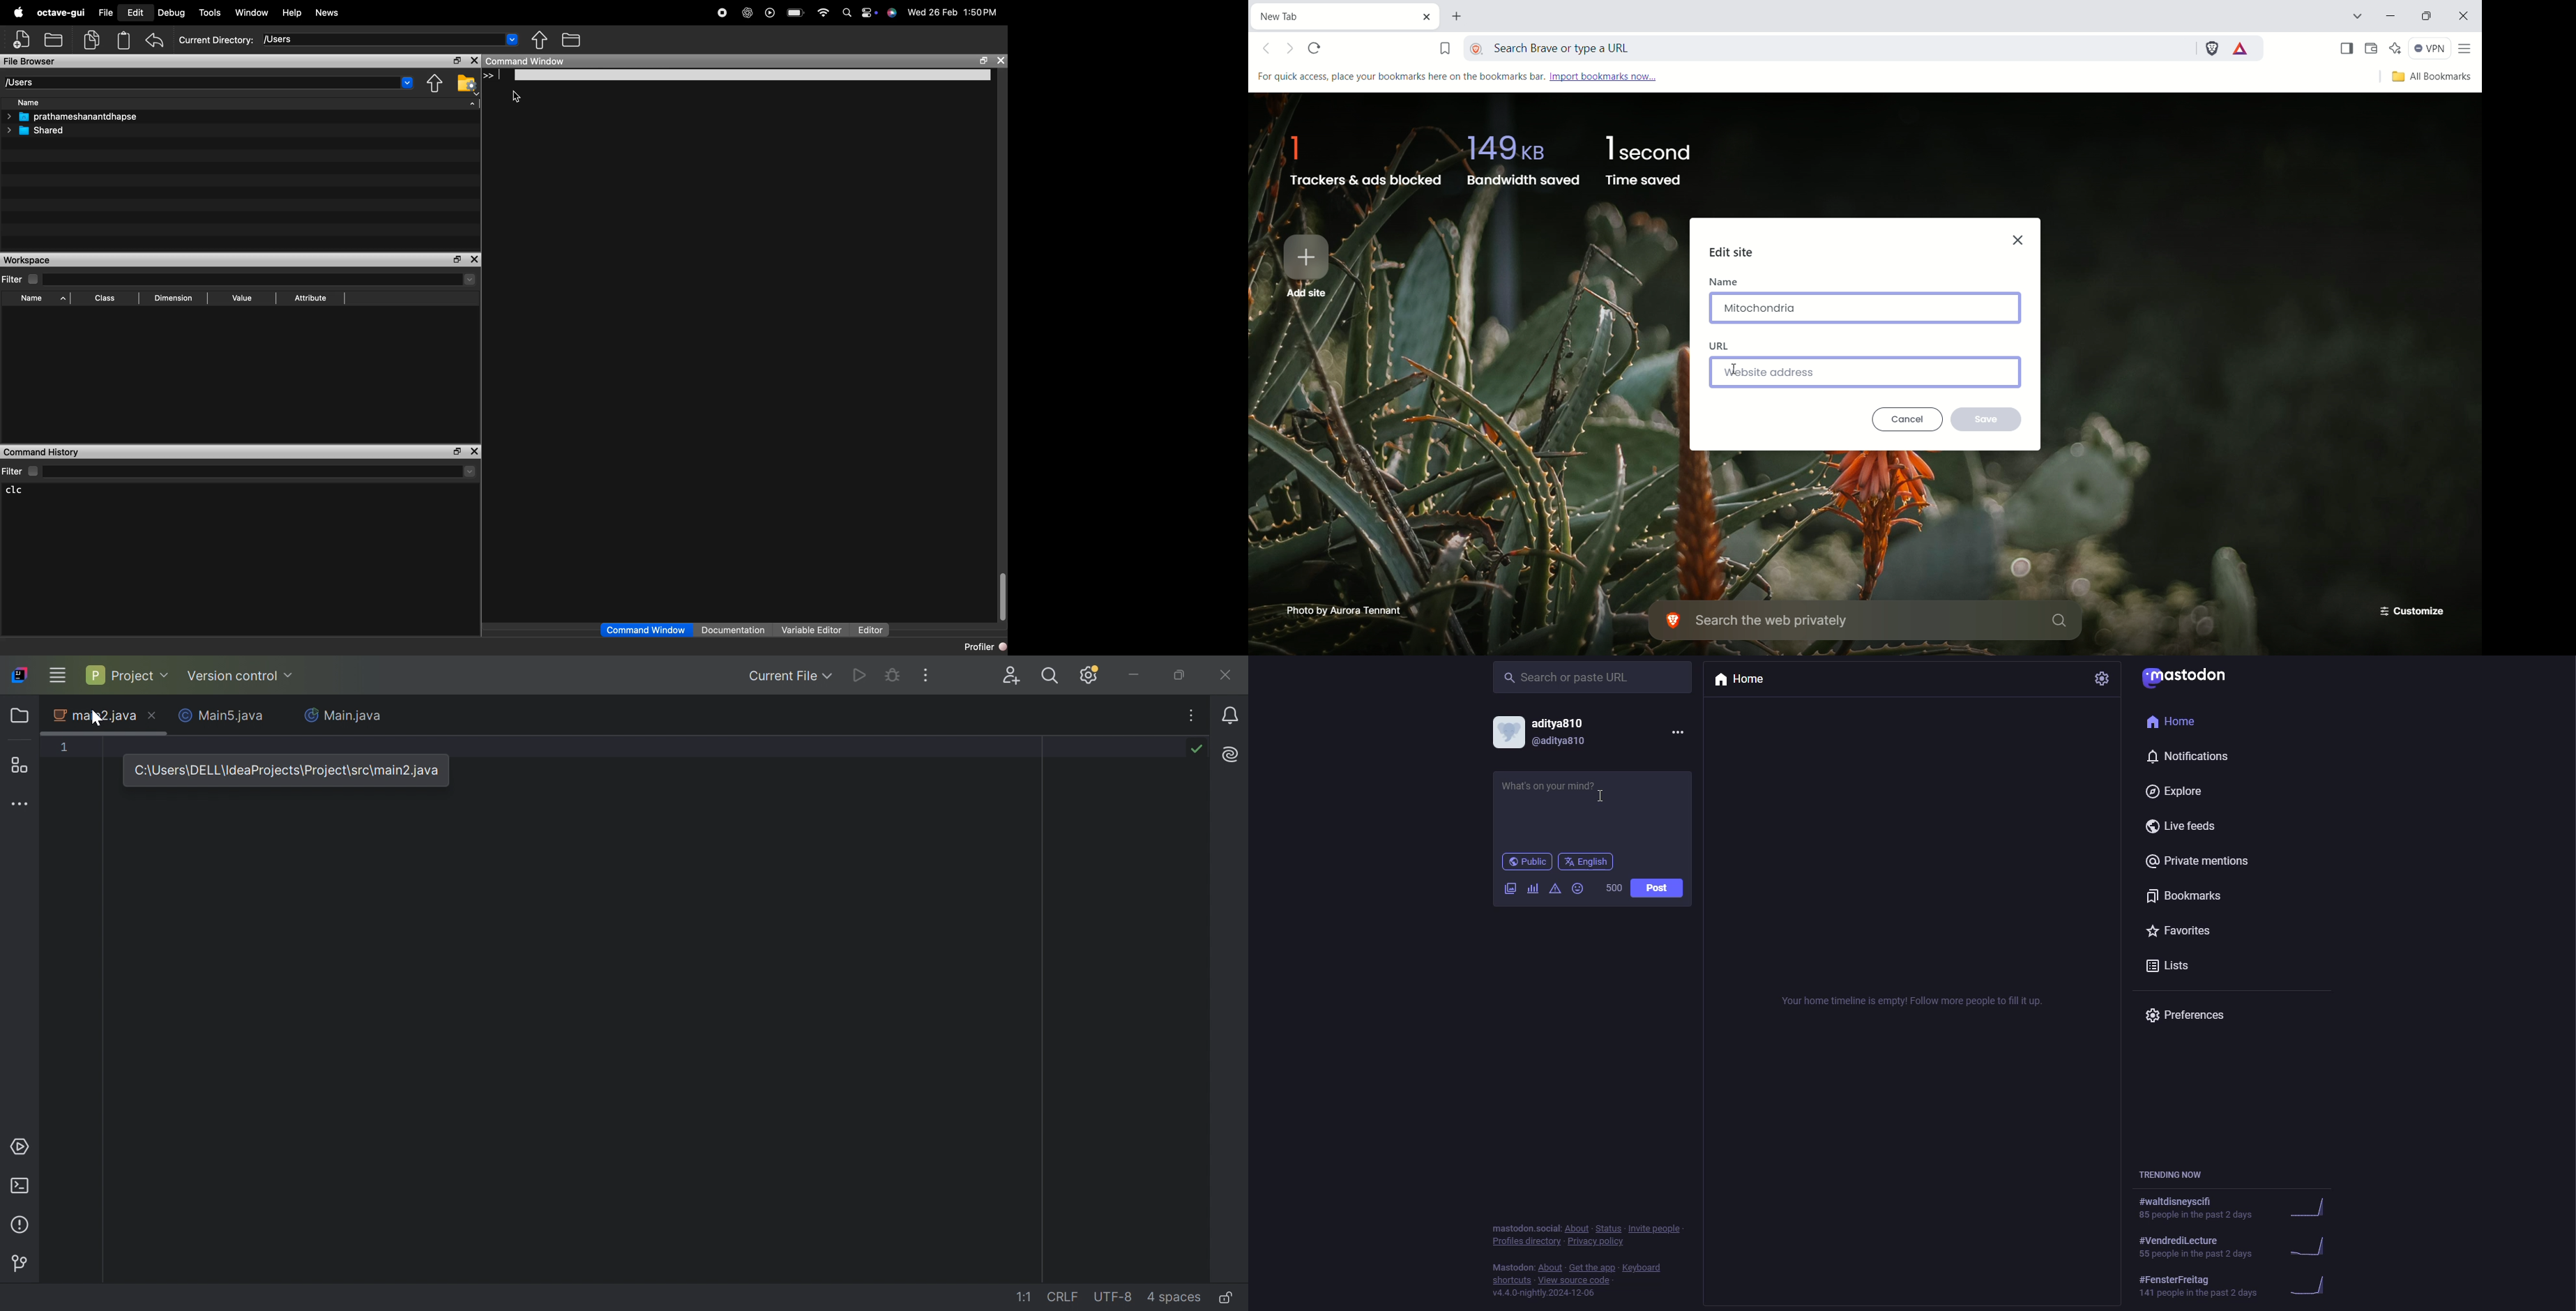 The image size is (2576, 1316). Describe the element at coordinates (1525, 861) in the screenshot. I see `public` at that location.